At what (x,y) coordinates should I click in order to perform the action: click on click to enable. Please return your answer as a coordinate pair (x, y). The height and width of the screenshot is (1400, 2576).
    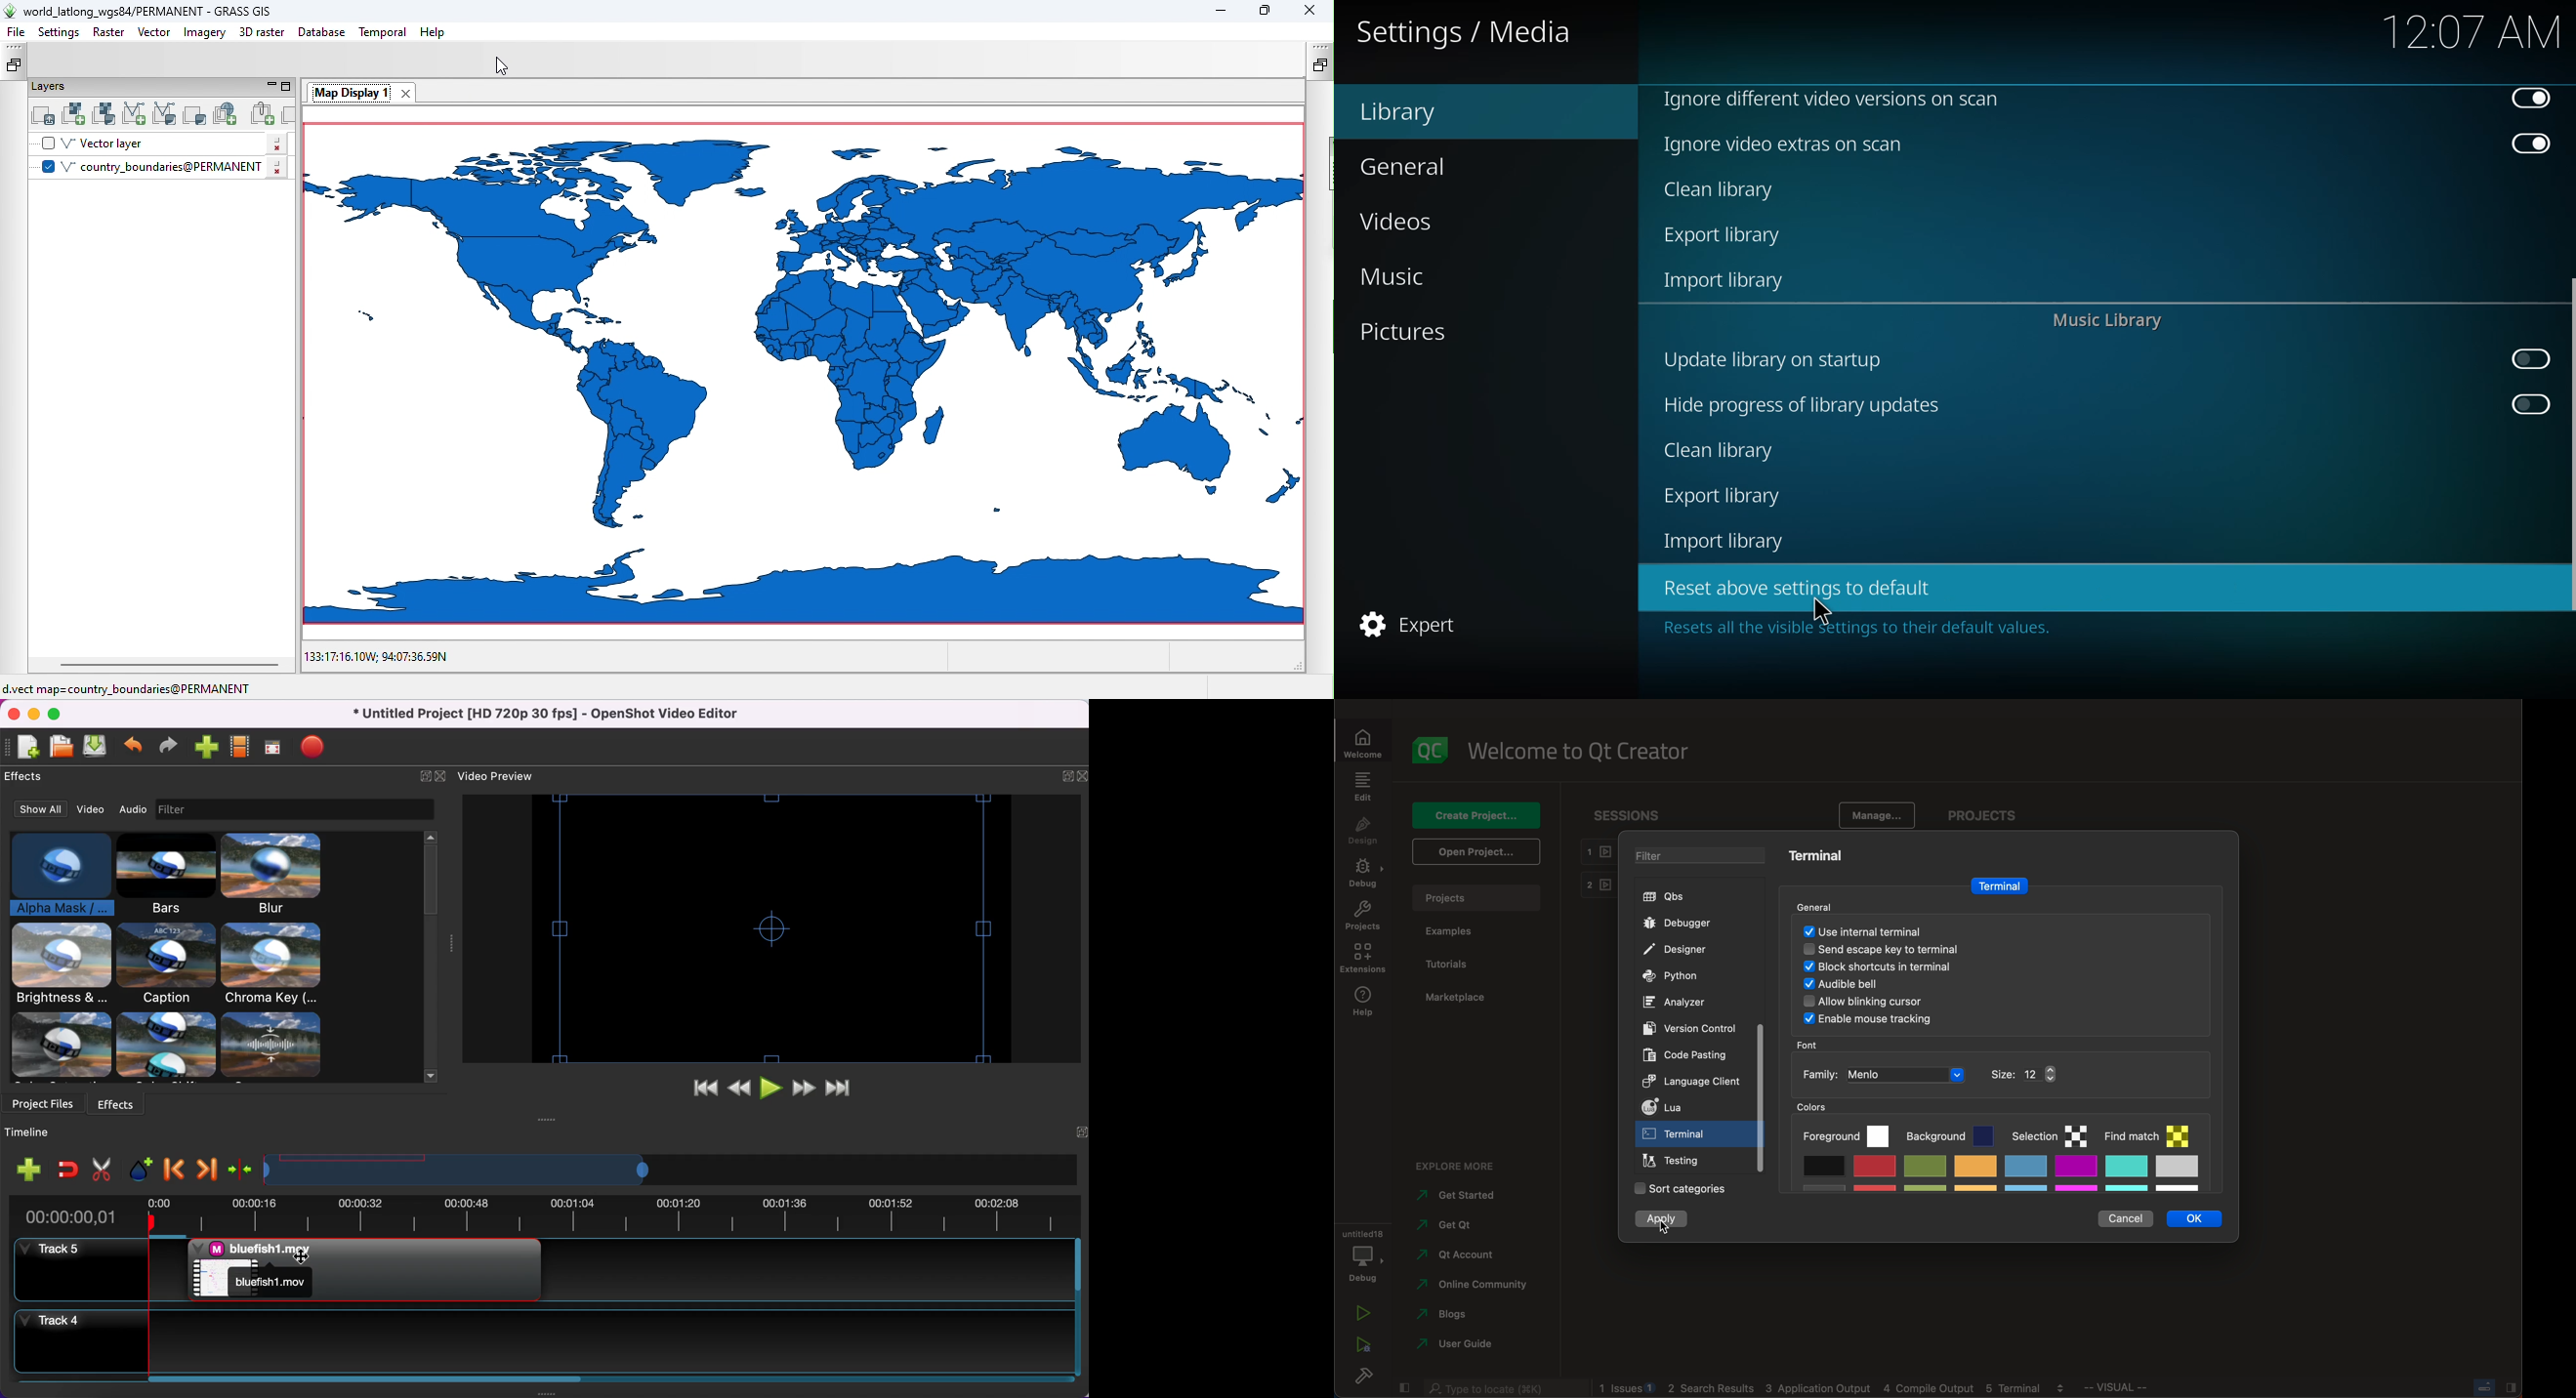
    Looking at the image, I should click on (2530, 405).